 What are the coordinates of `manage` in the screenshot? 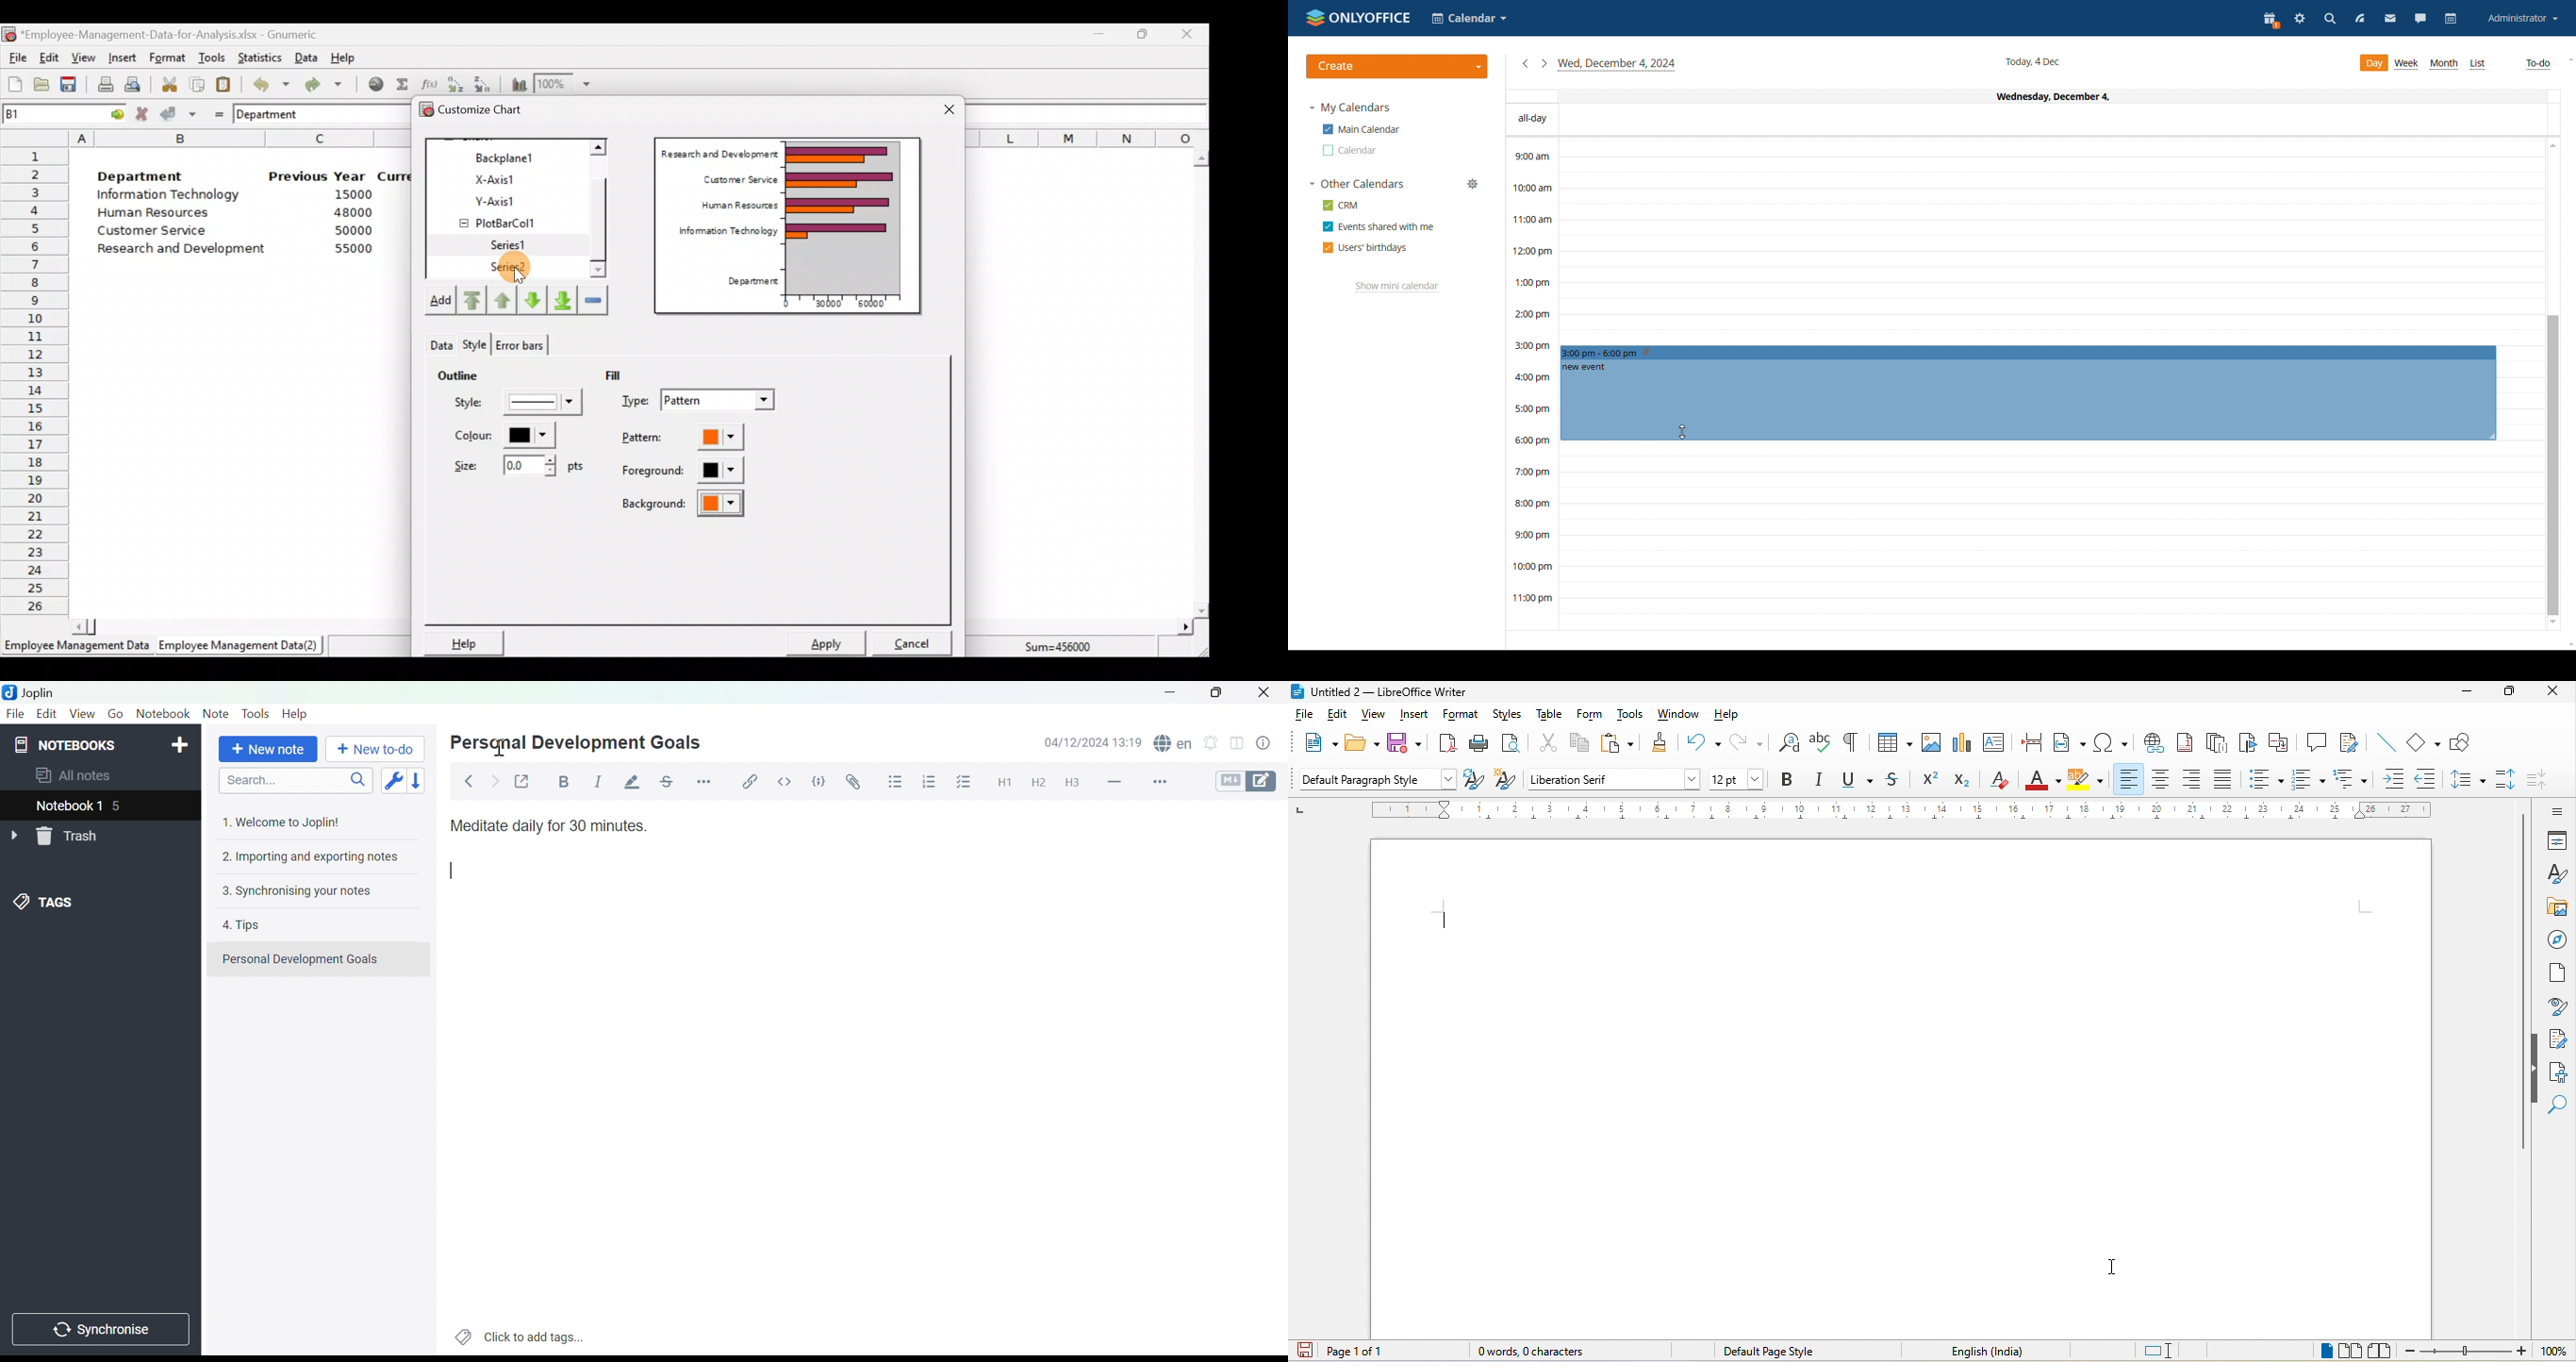 It's located at (1472, 184).